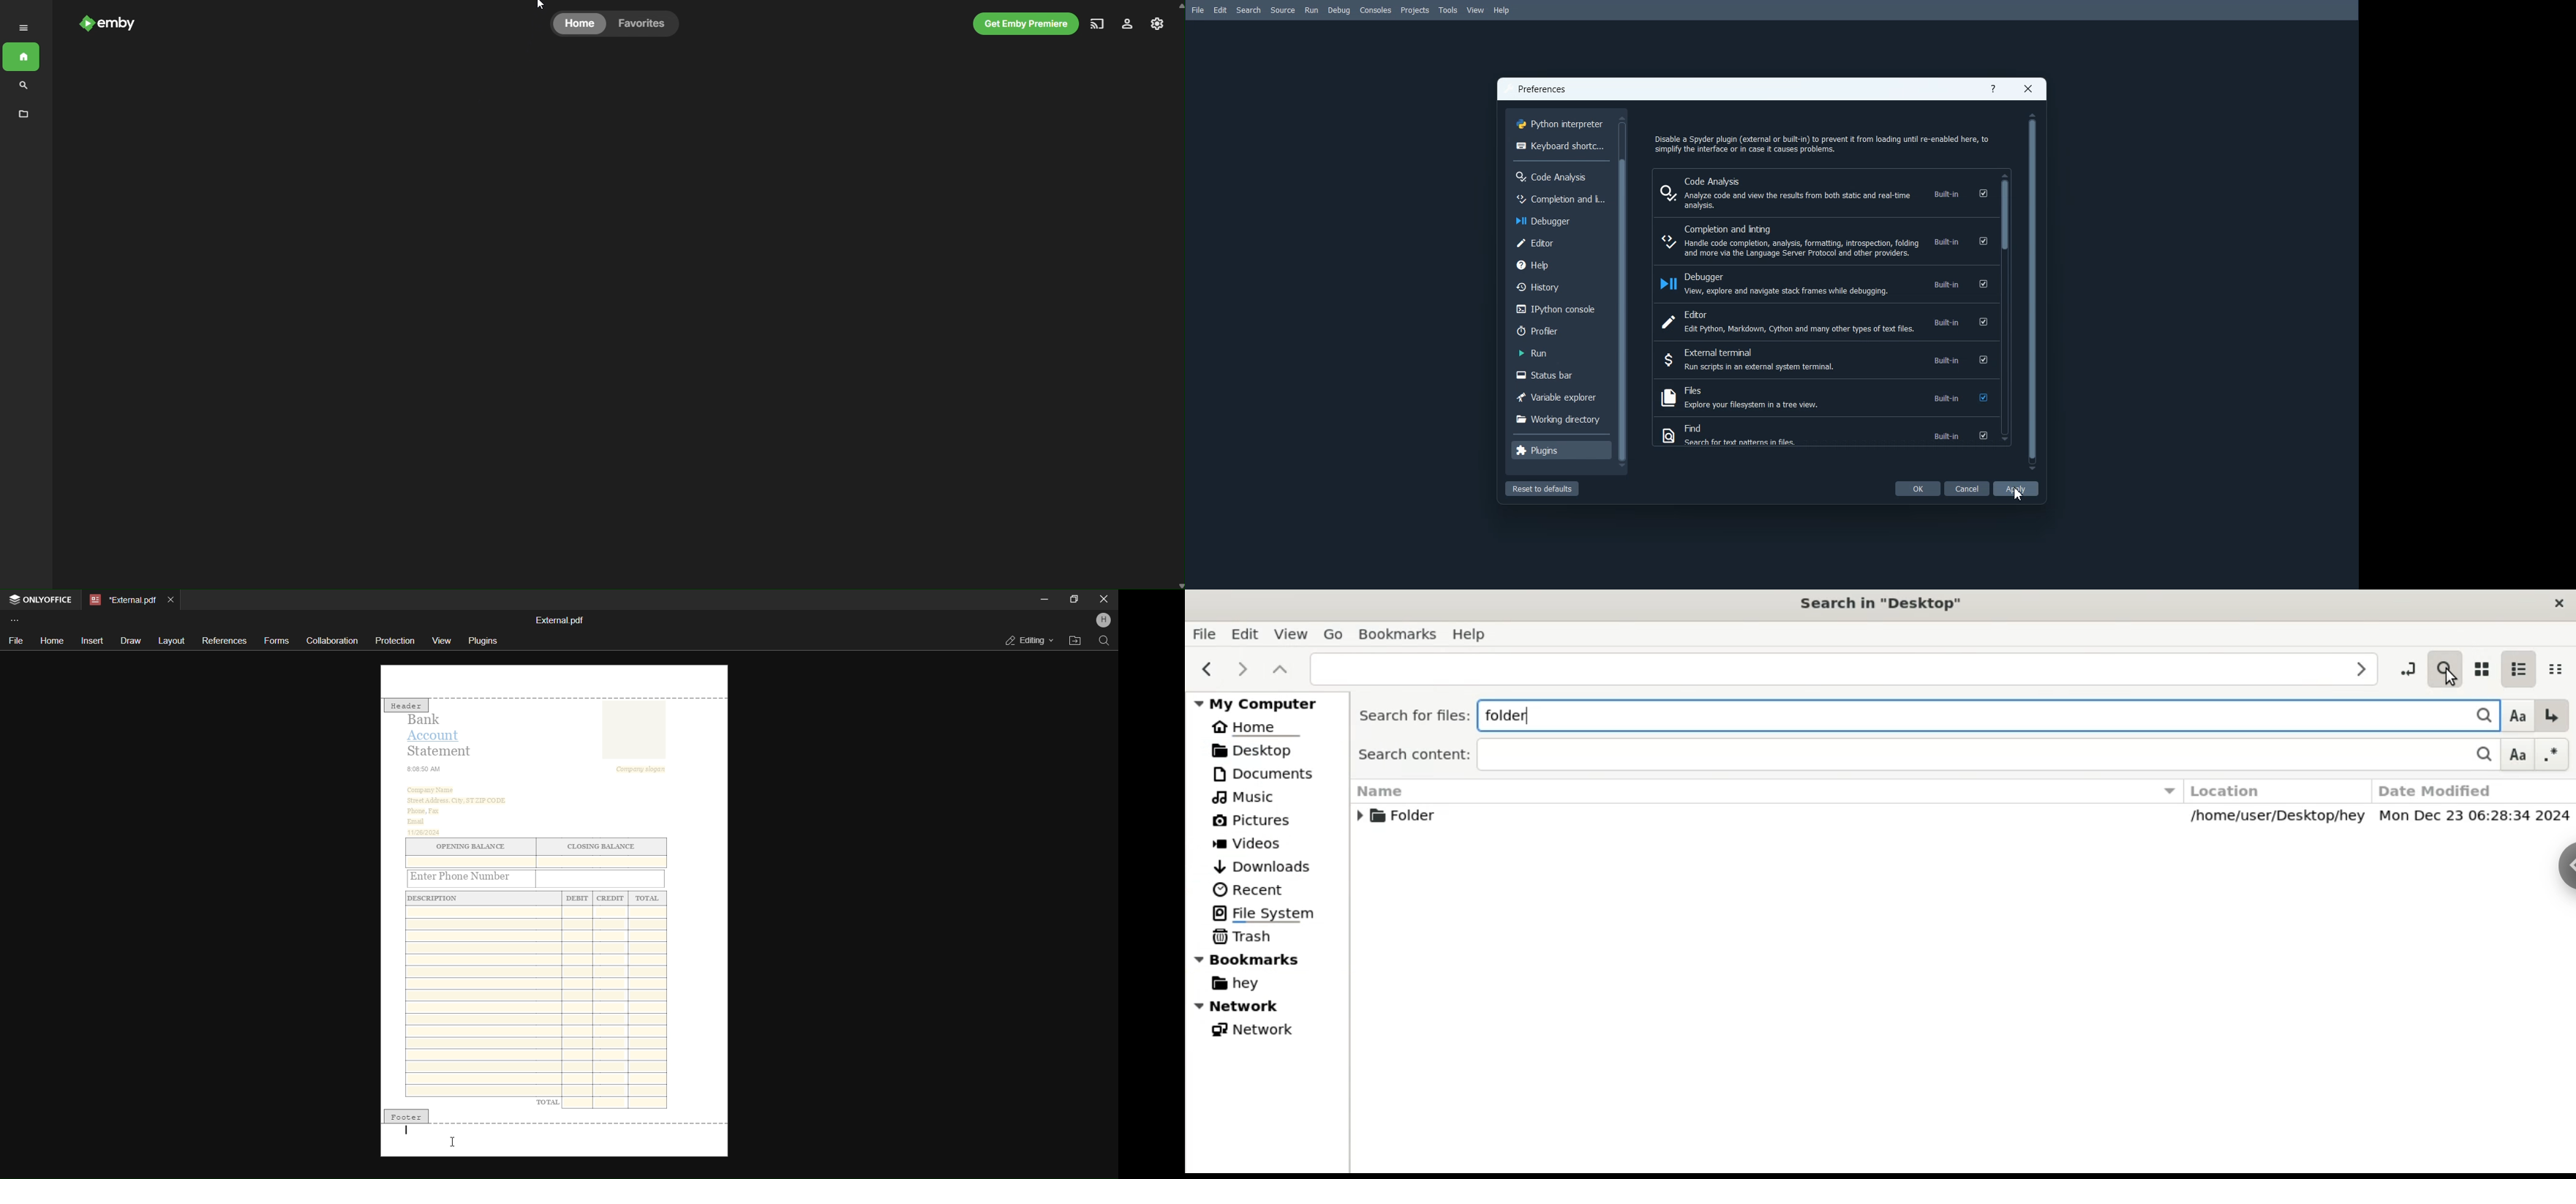 Image resolution: width=2576 pixels, height=1204 pixels. I want to click on Font, so click(2518, 755).